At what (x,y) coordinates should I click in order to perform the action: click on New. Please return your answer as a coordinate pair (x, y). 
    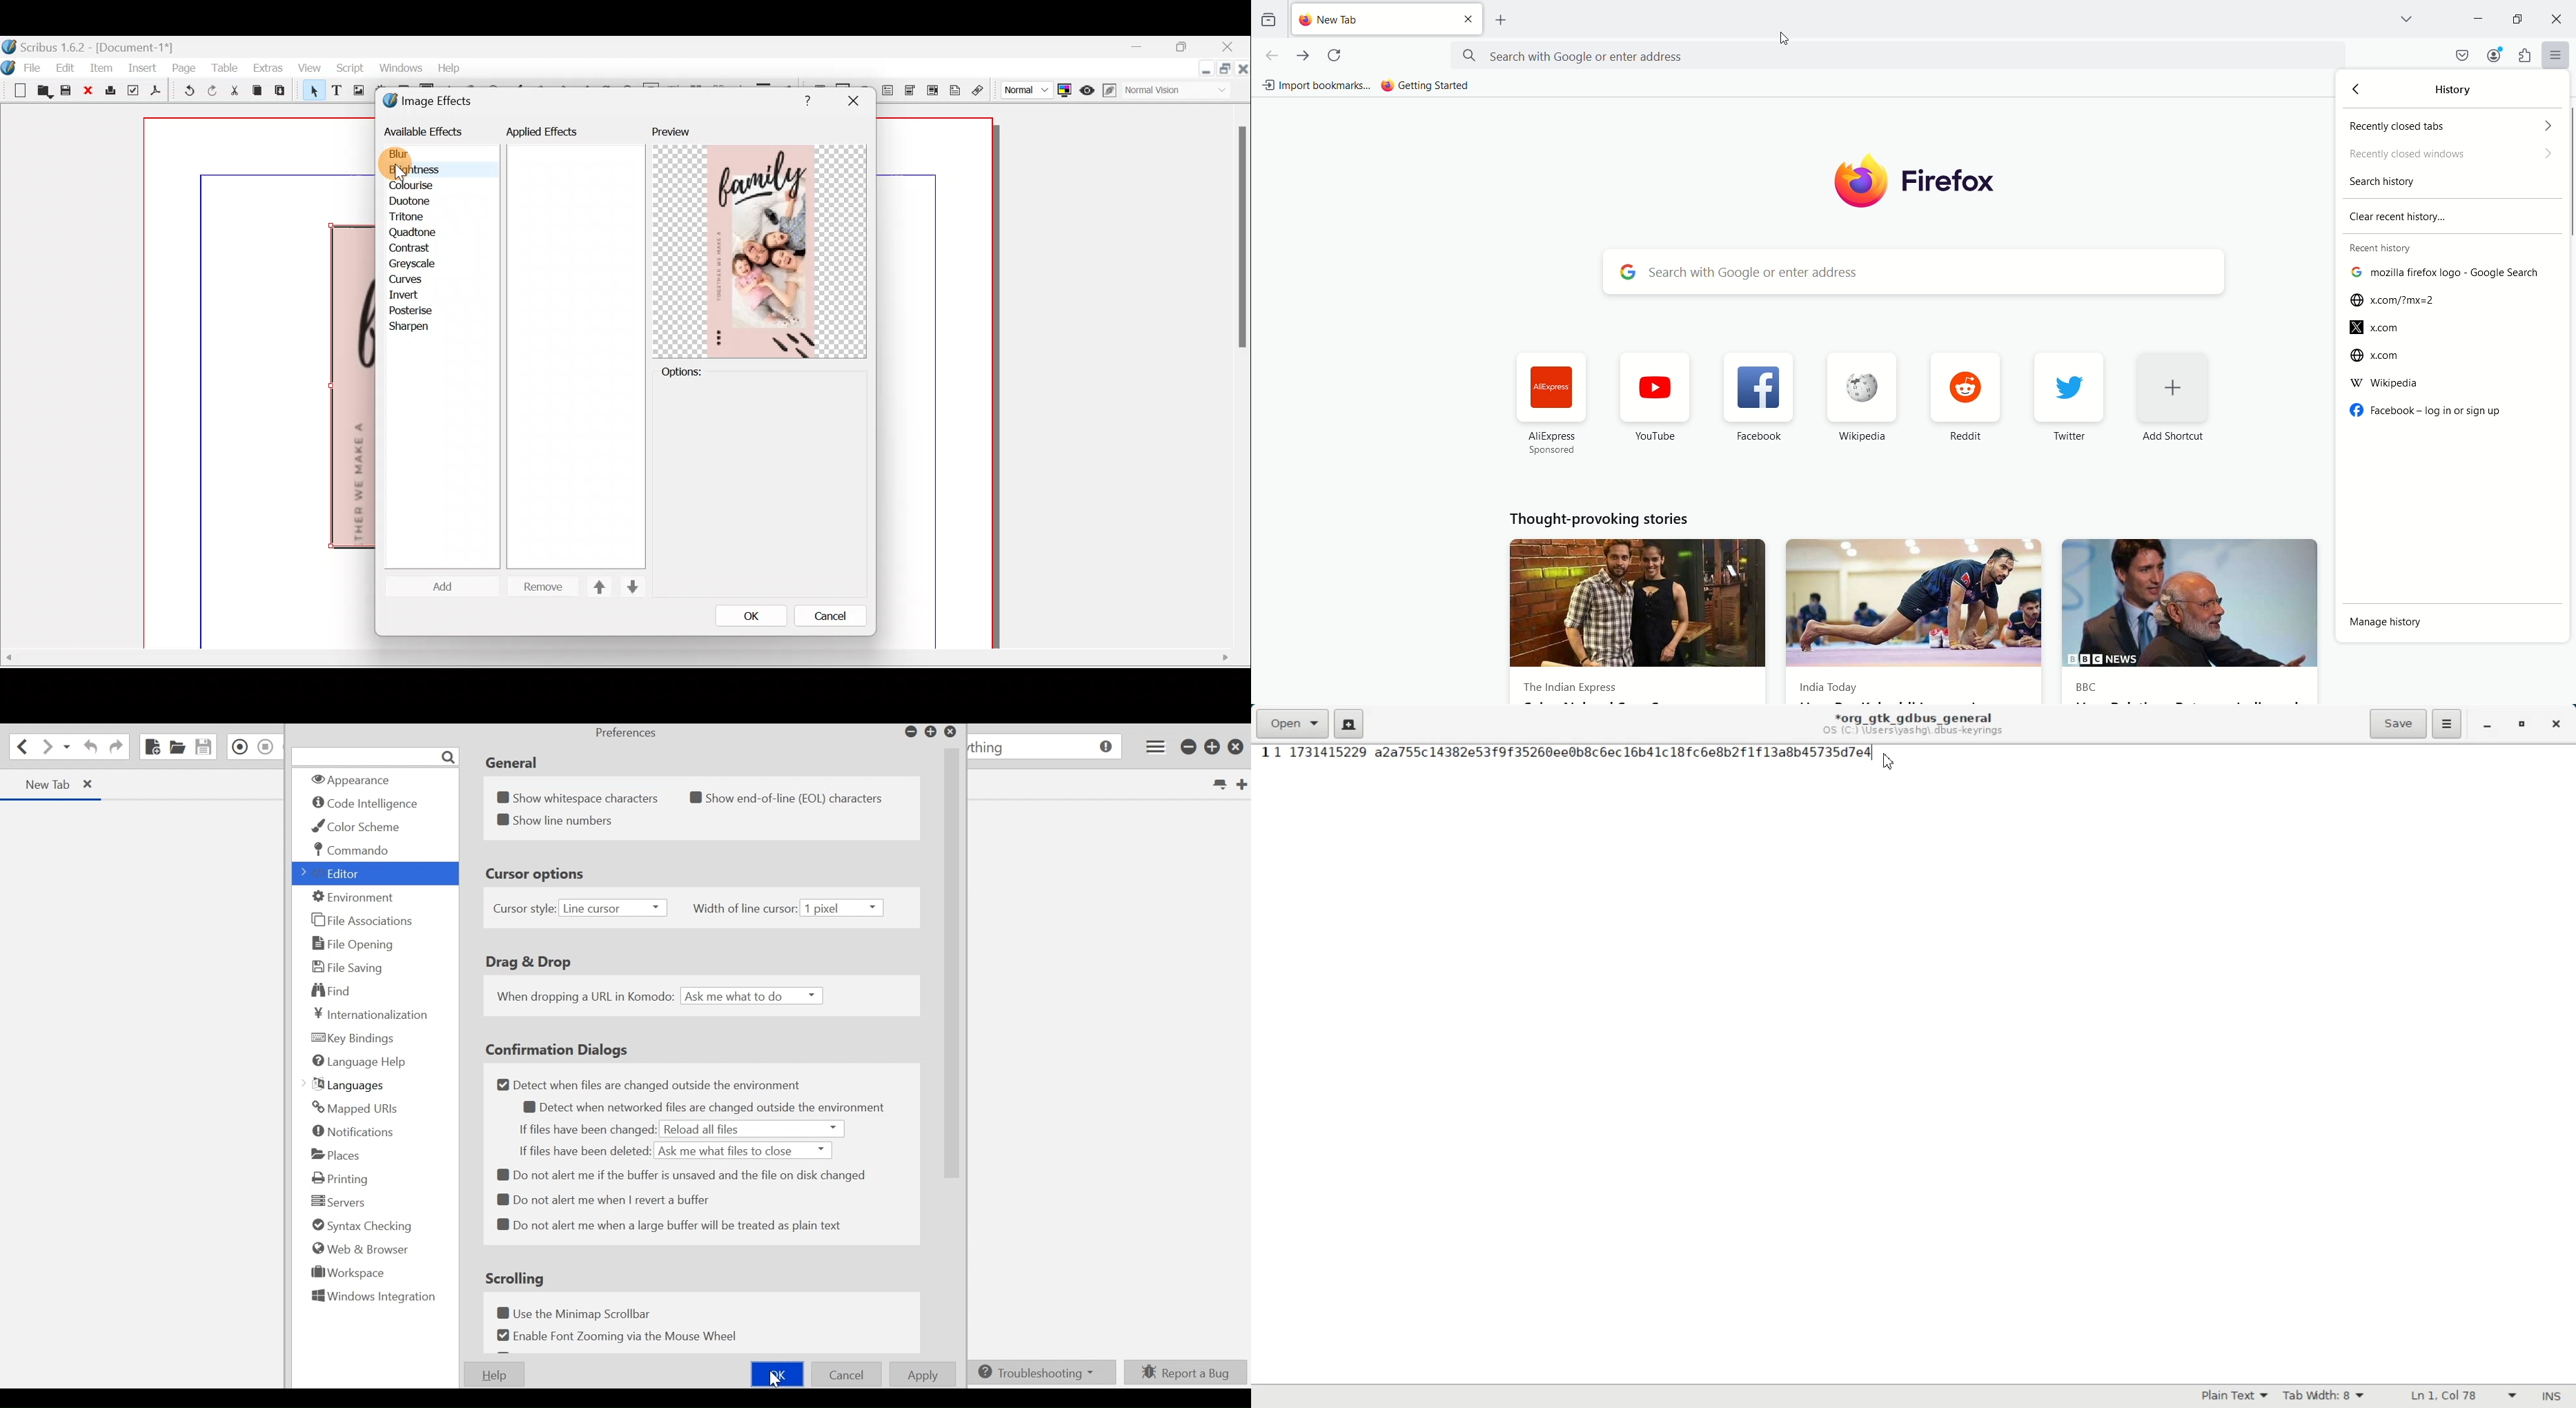
    Looking at the image, I should click on (16, 89).